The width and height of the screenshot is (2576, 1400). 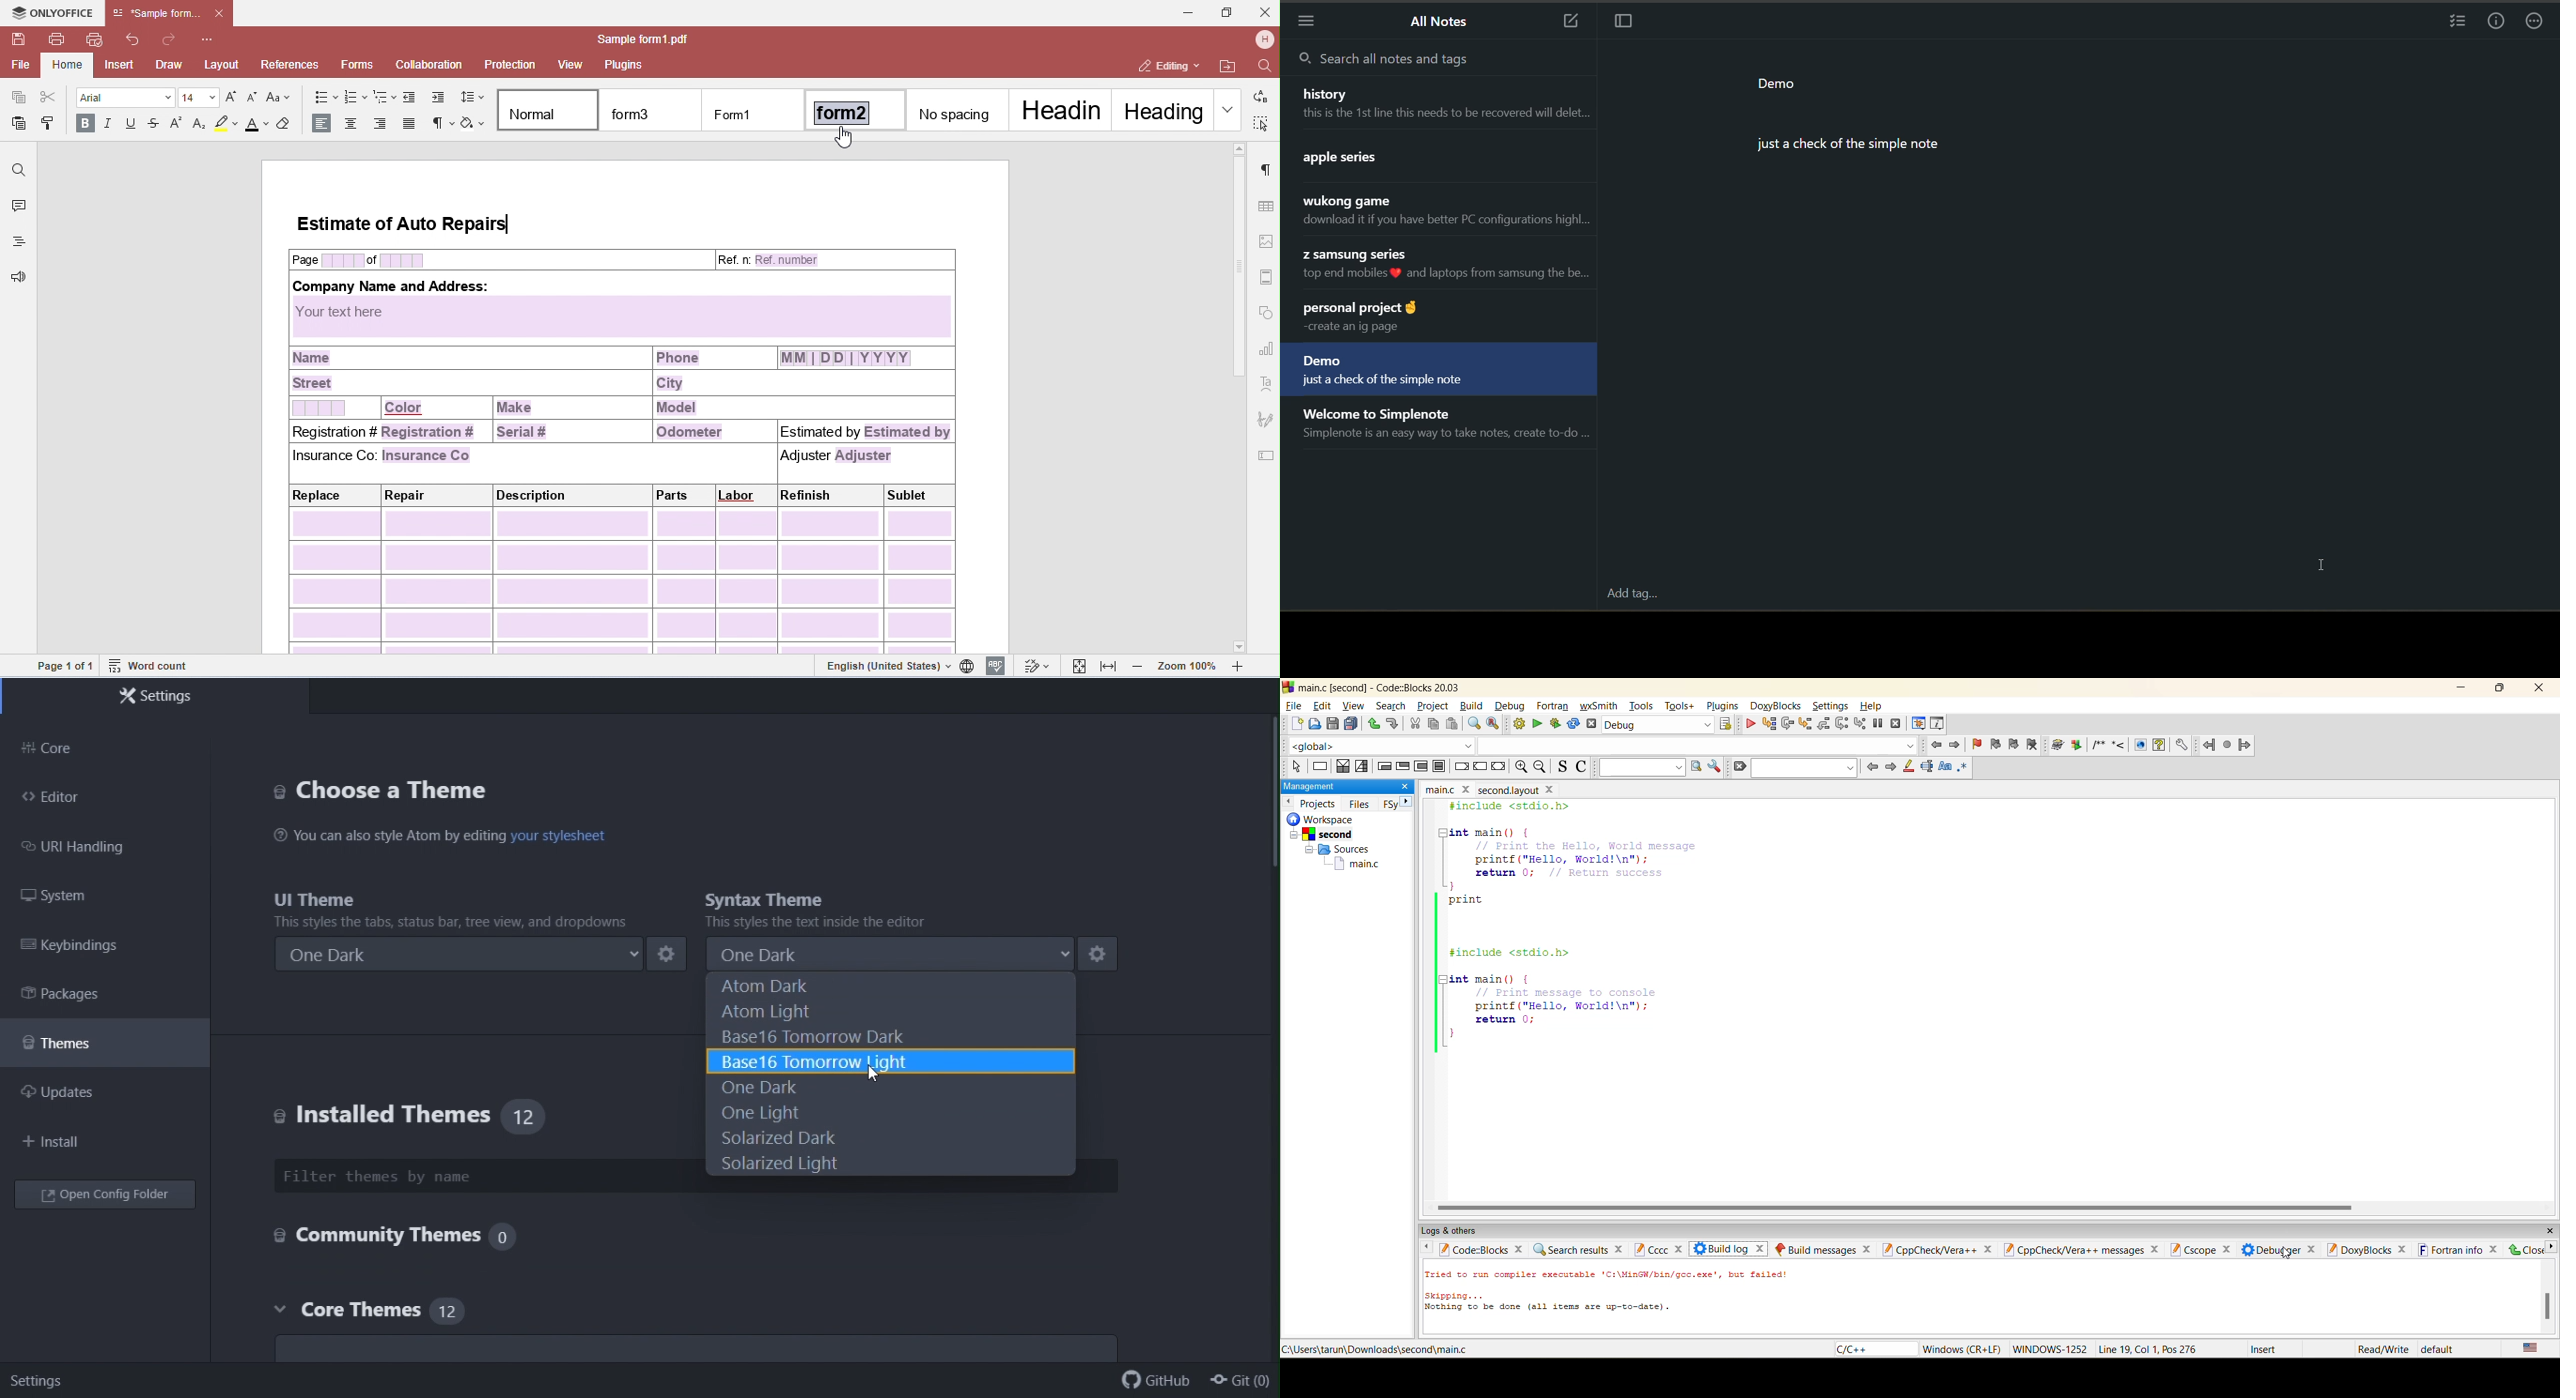 I want to click on previous, so click(x=1871, y=767).